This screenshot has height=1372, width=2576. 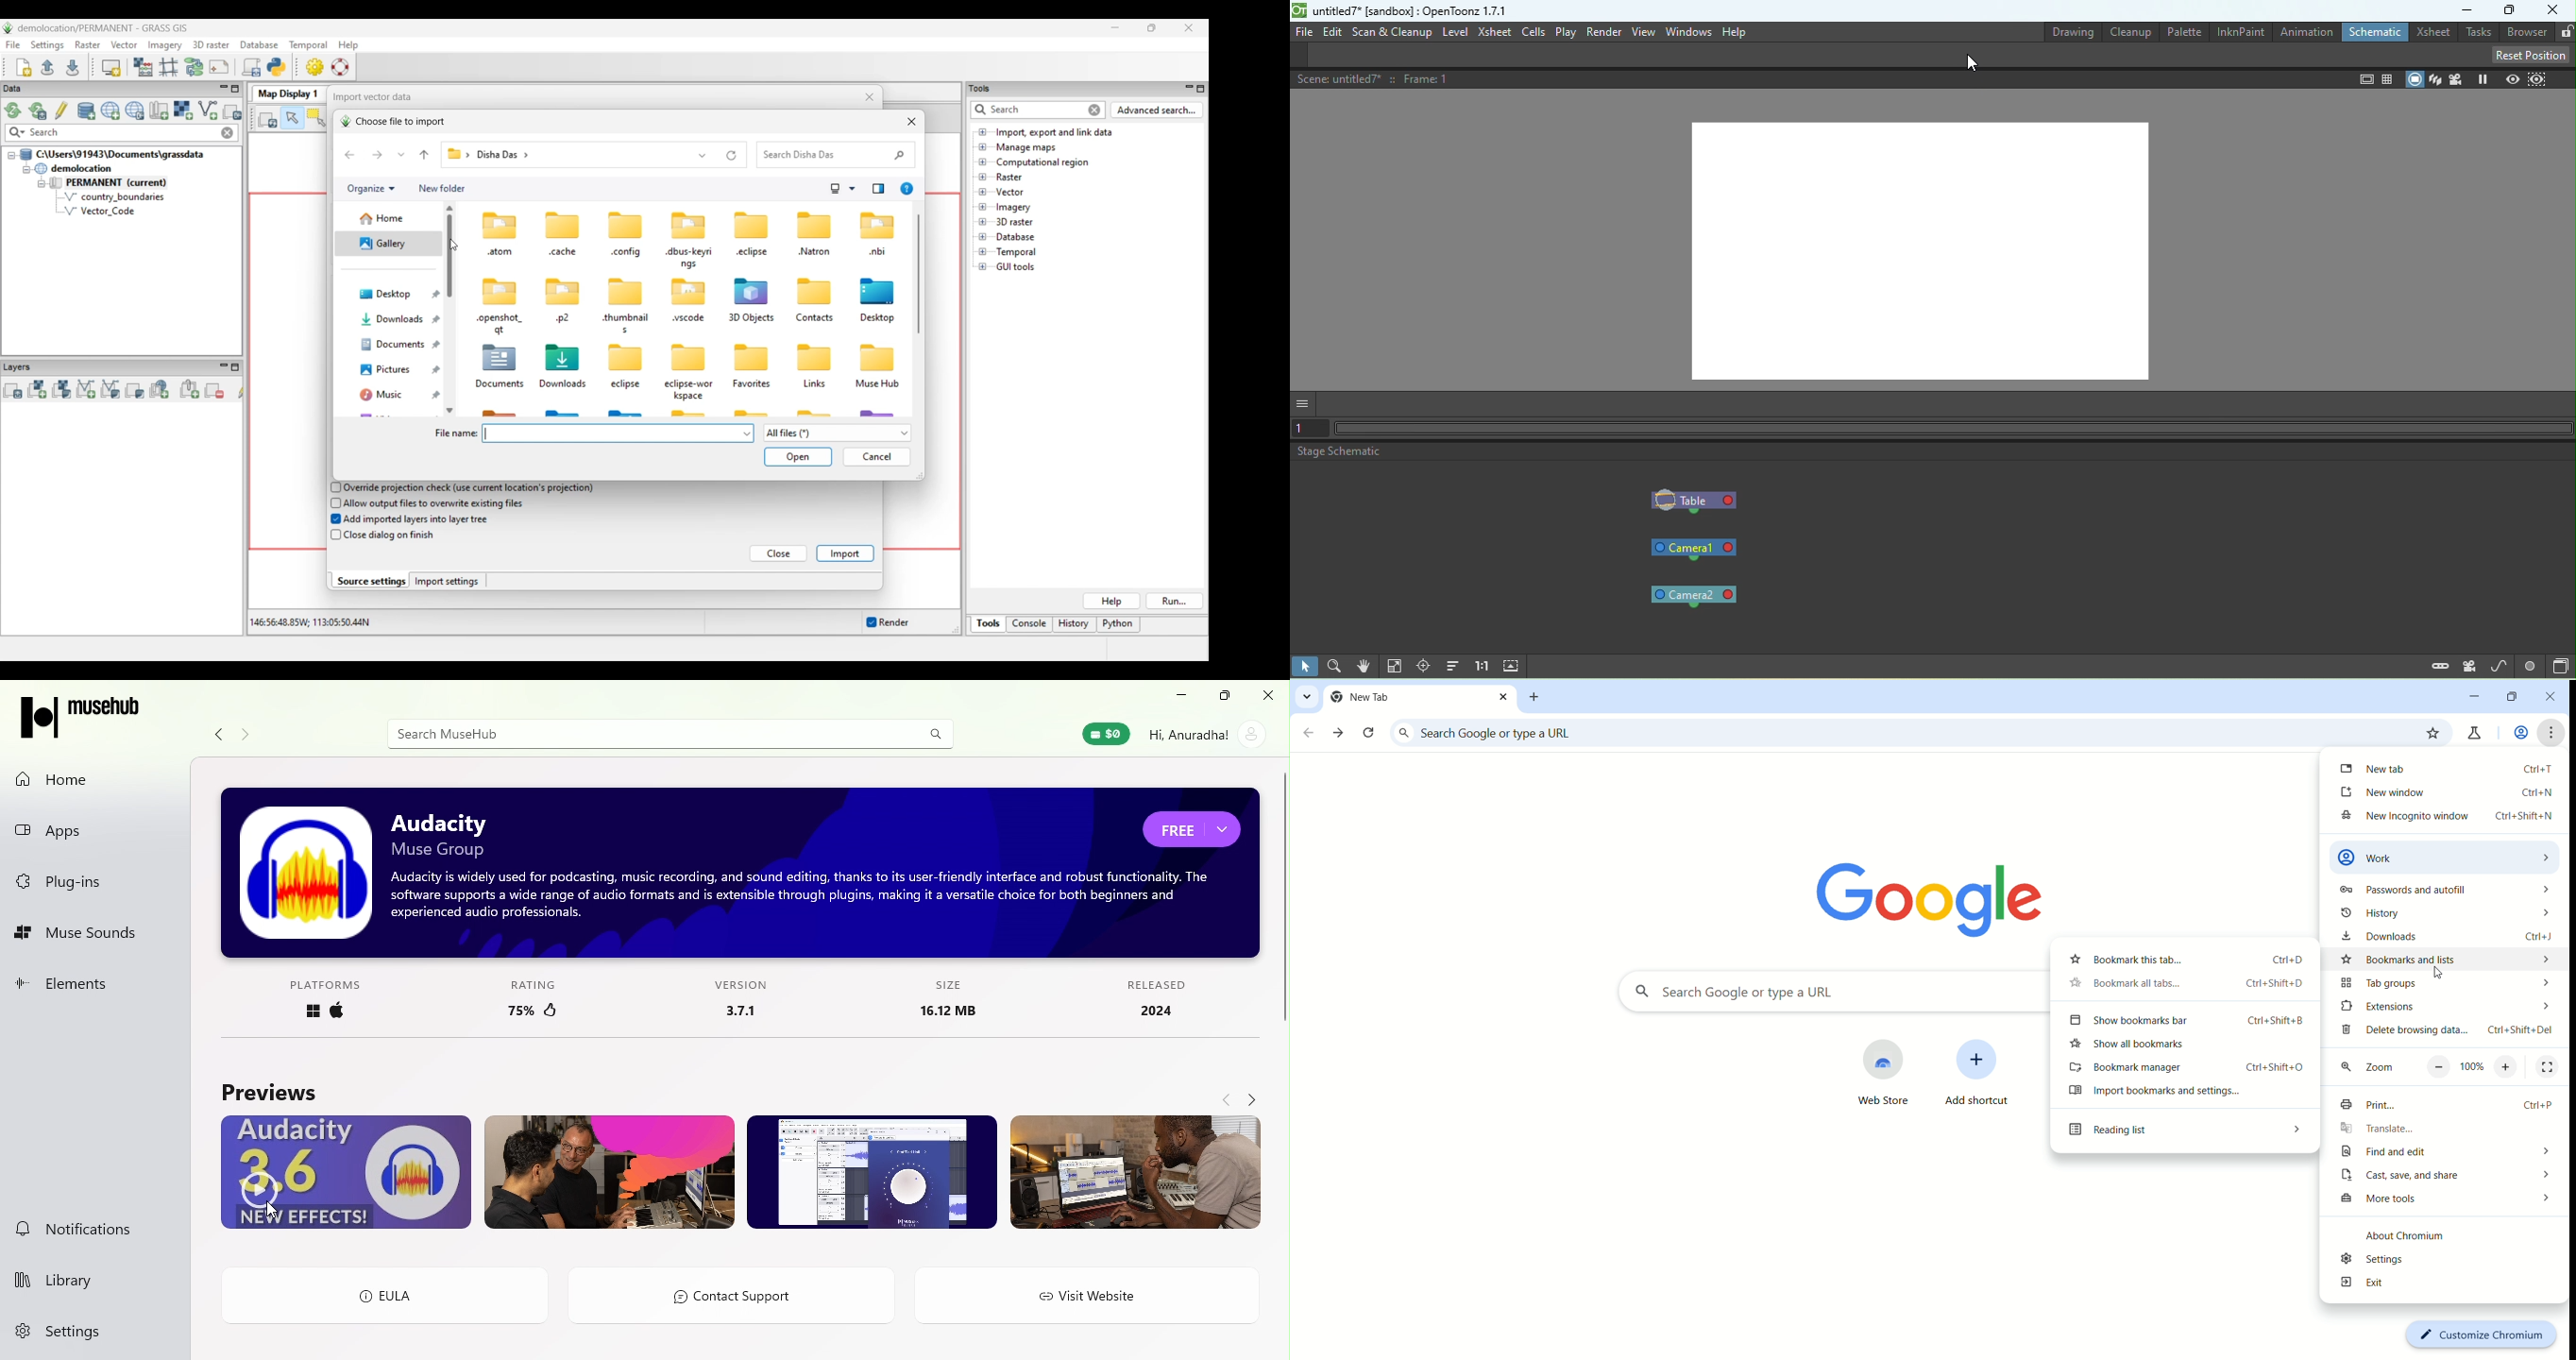 What do you see at coordinates (2181, 985) in the screenshot?
I see `bookmark all tabs` at bounding box center [2181, 985].